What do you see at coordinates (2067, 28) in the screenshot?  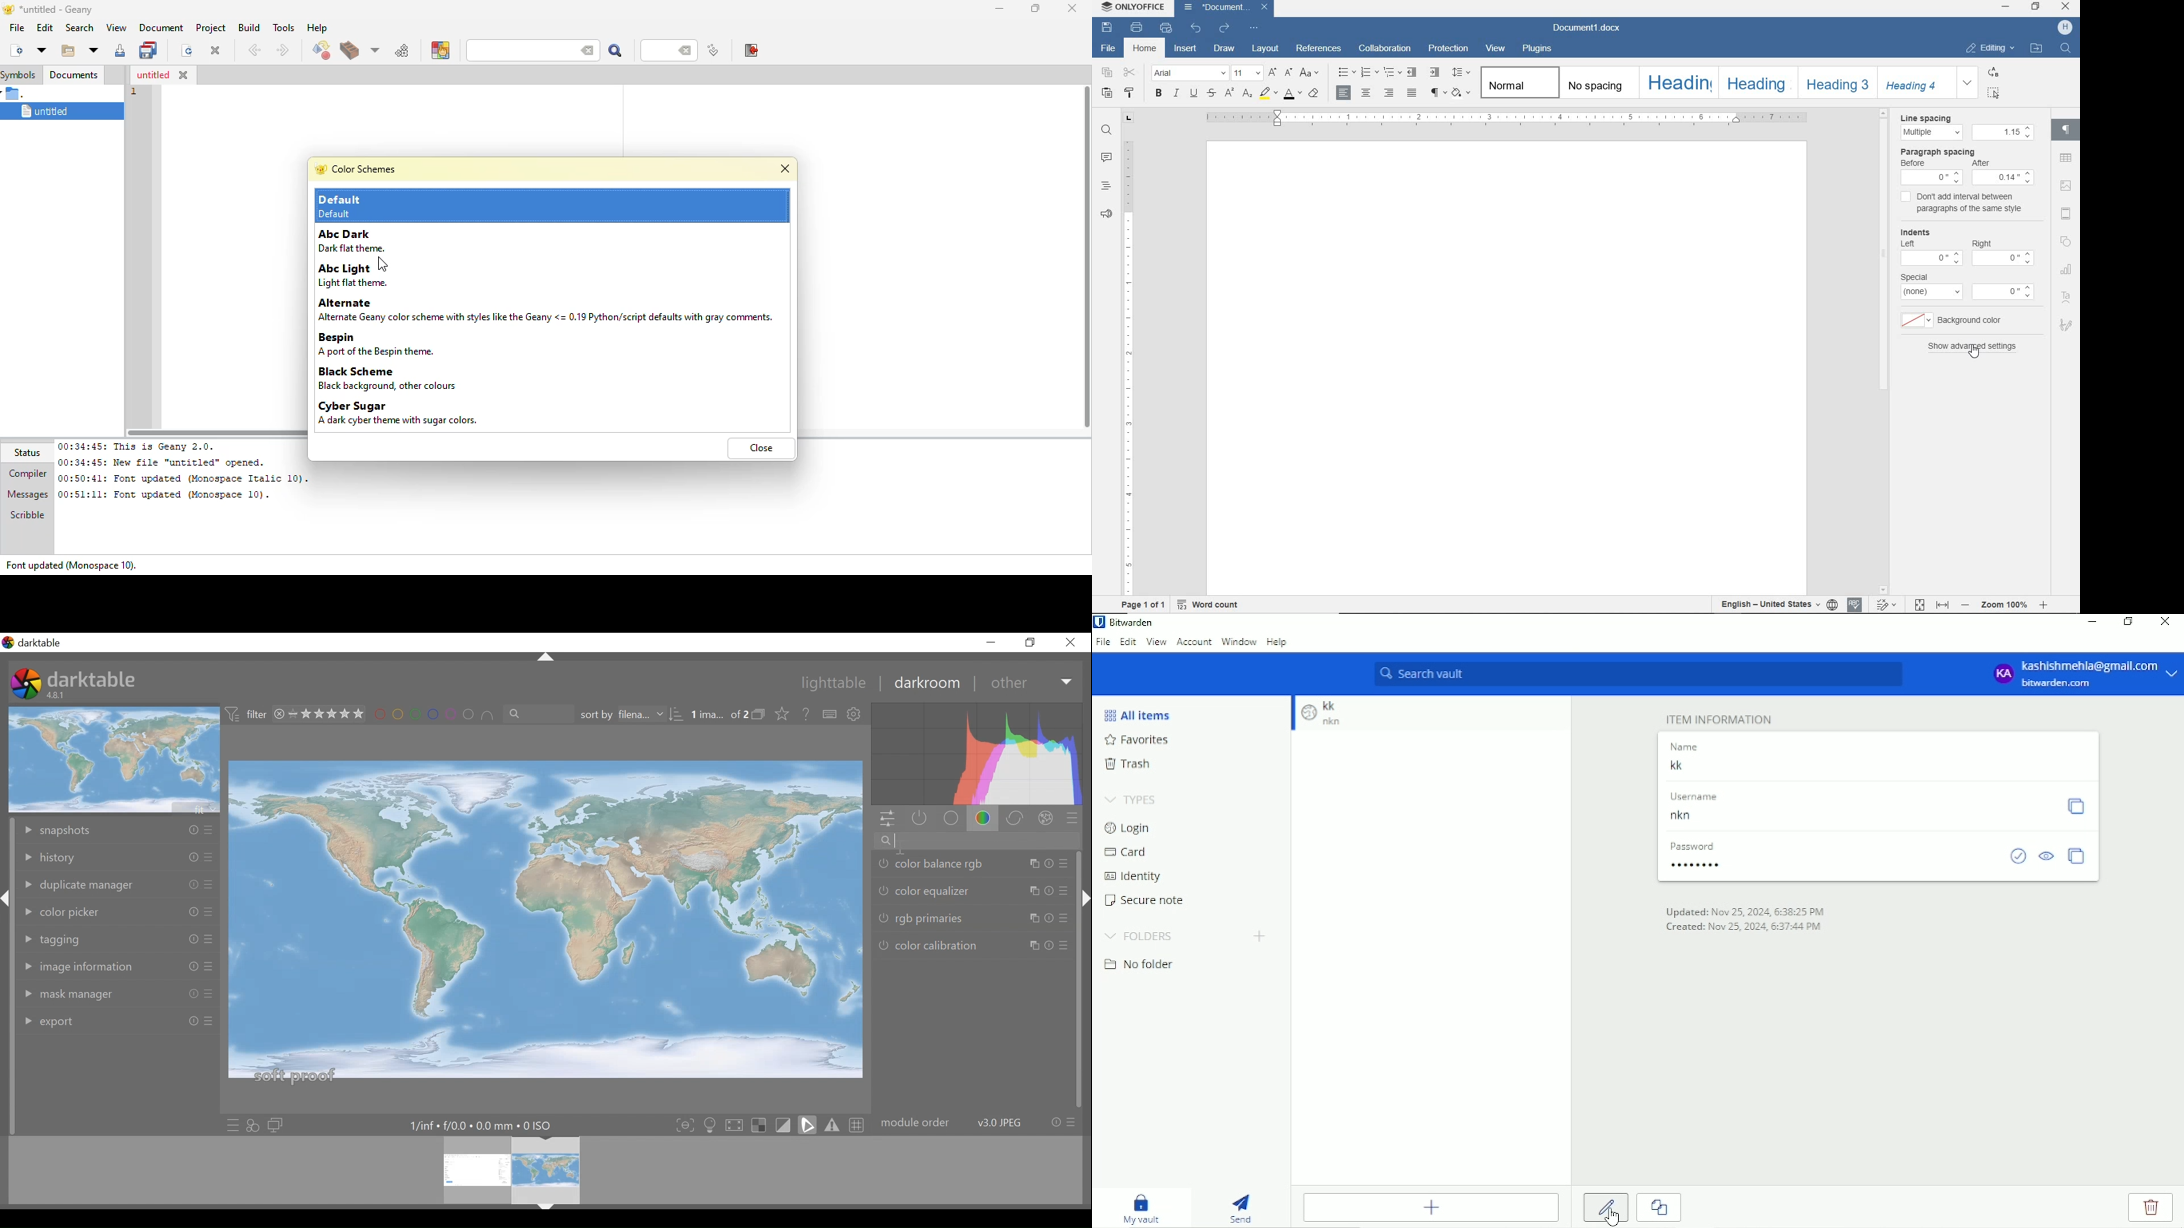 I see `H` at bounding box center [2067, 28].